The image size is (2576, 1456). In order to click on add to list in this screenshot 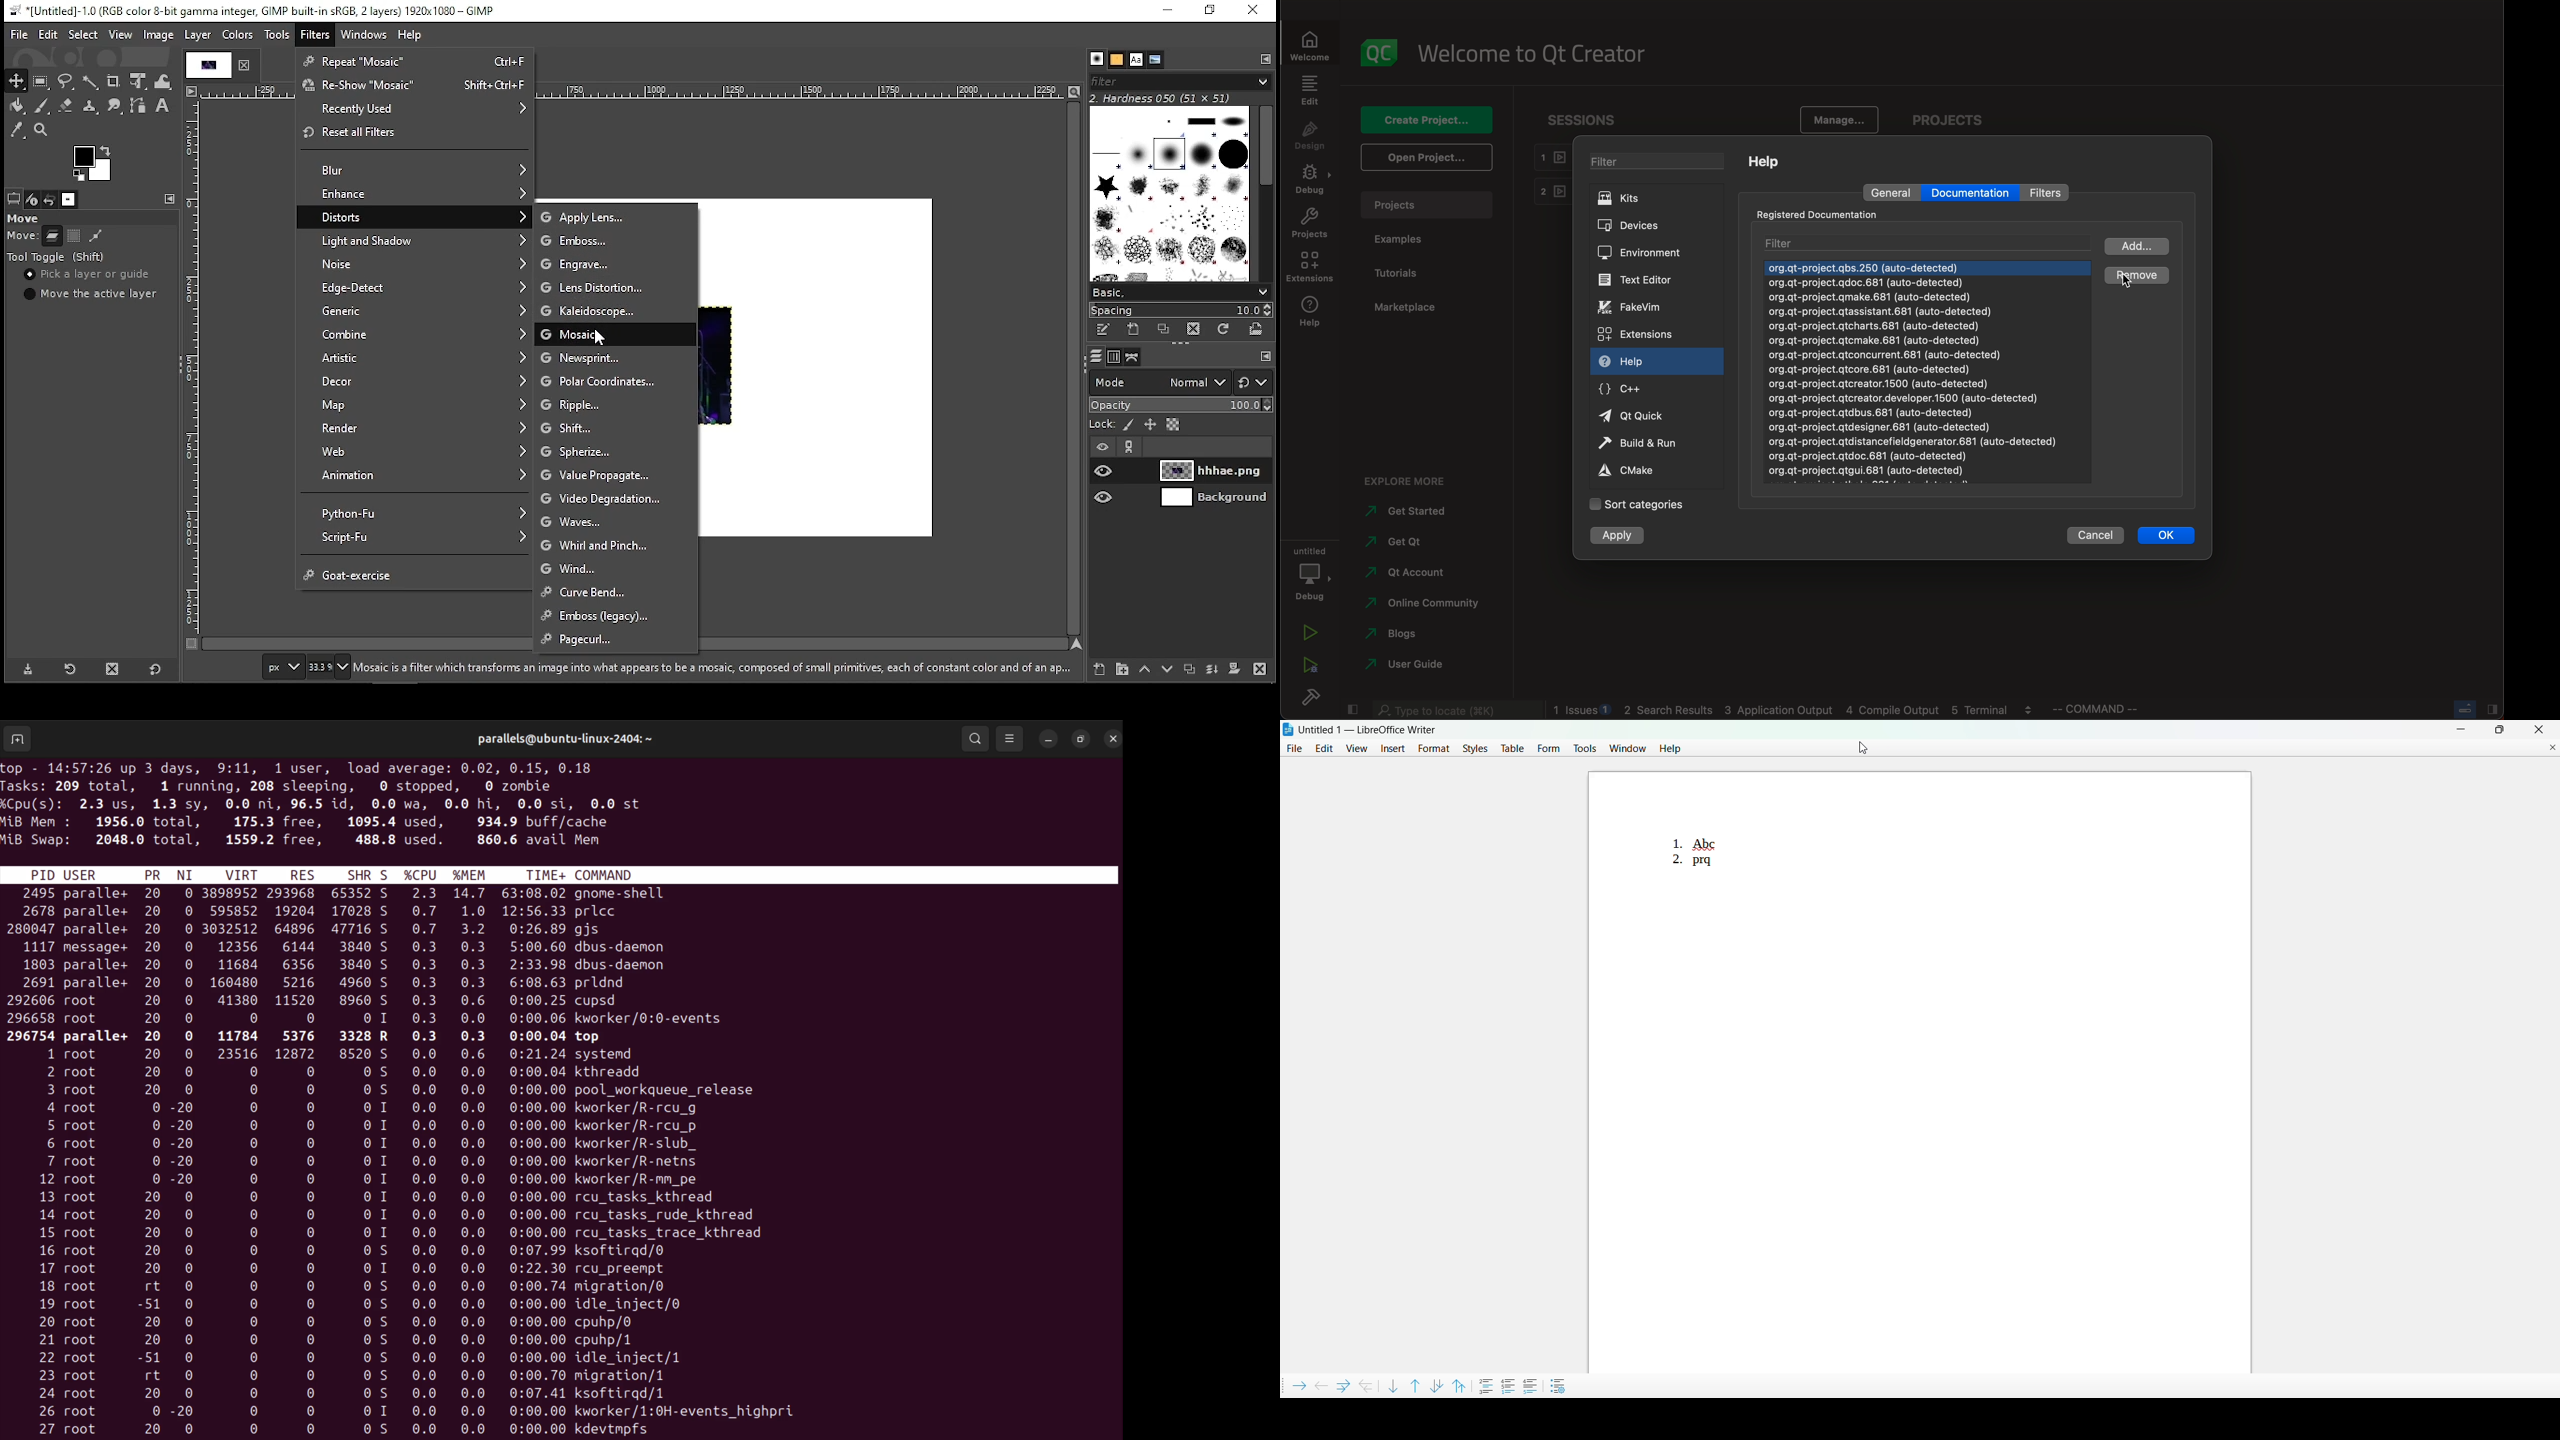, I will do `click(1530, 1386)`.